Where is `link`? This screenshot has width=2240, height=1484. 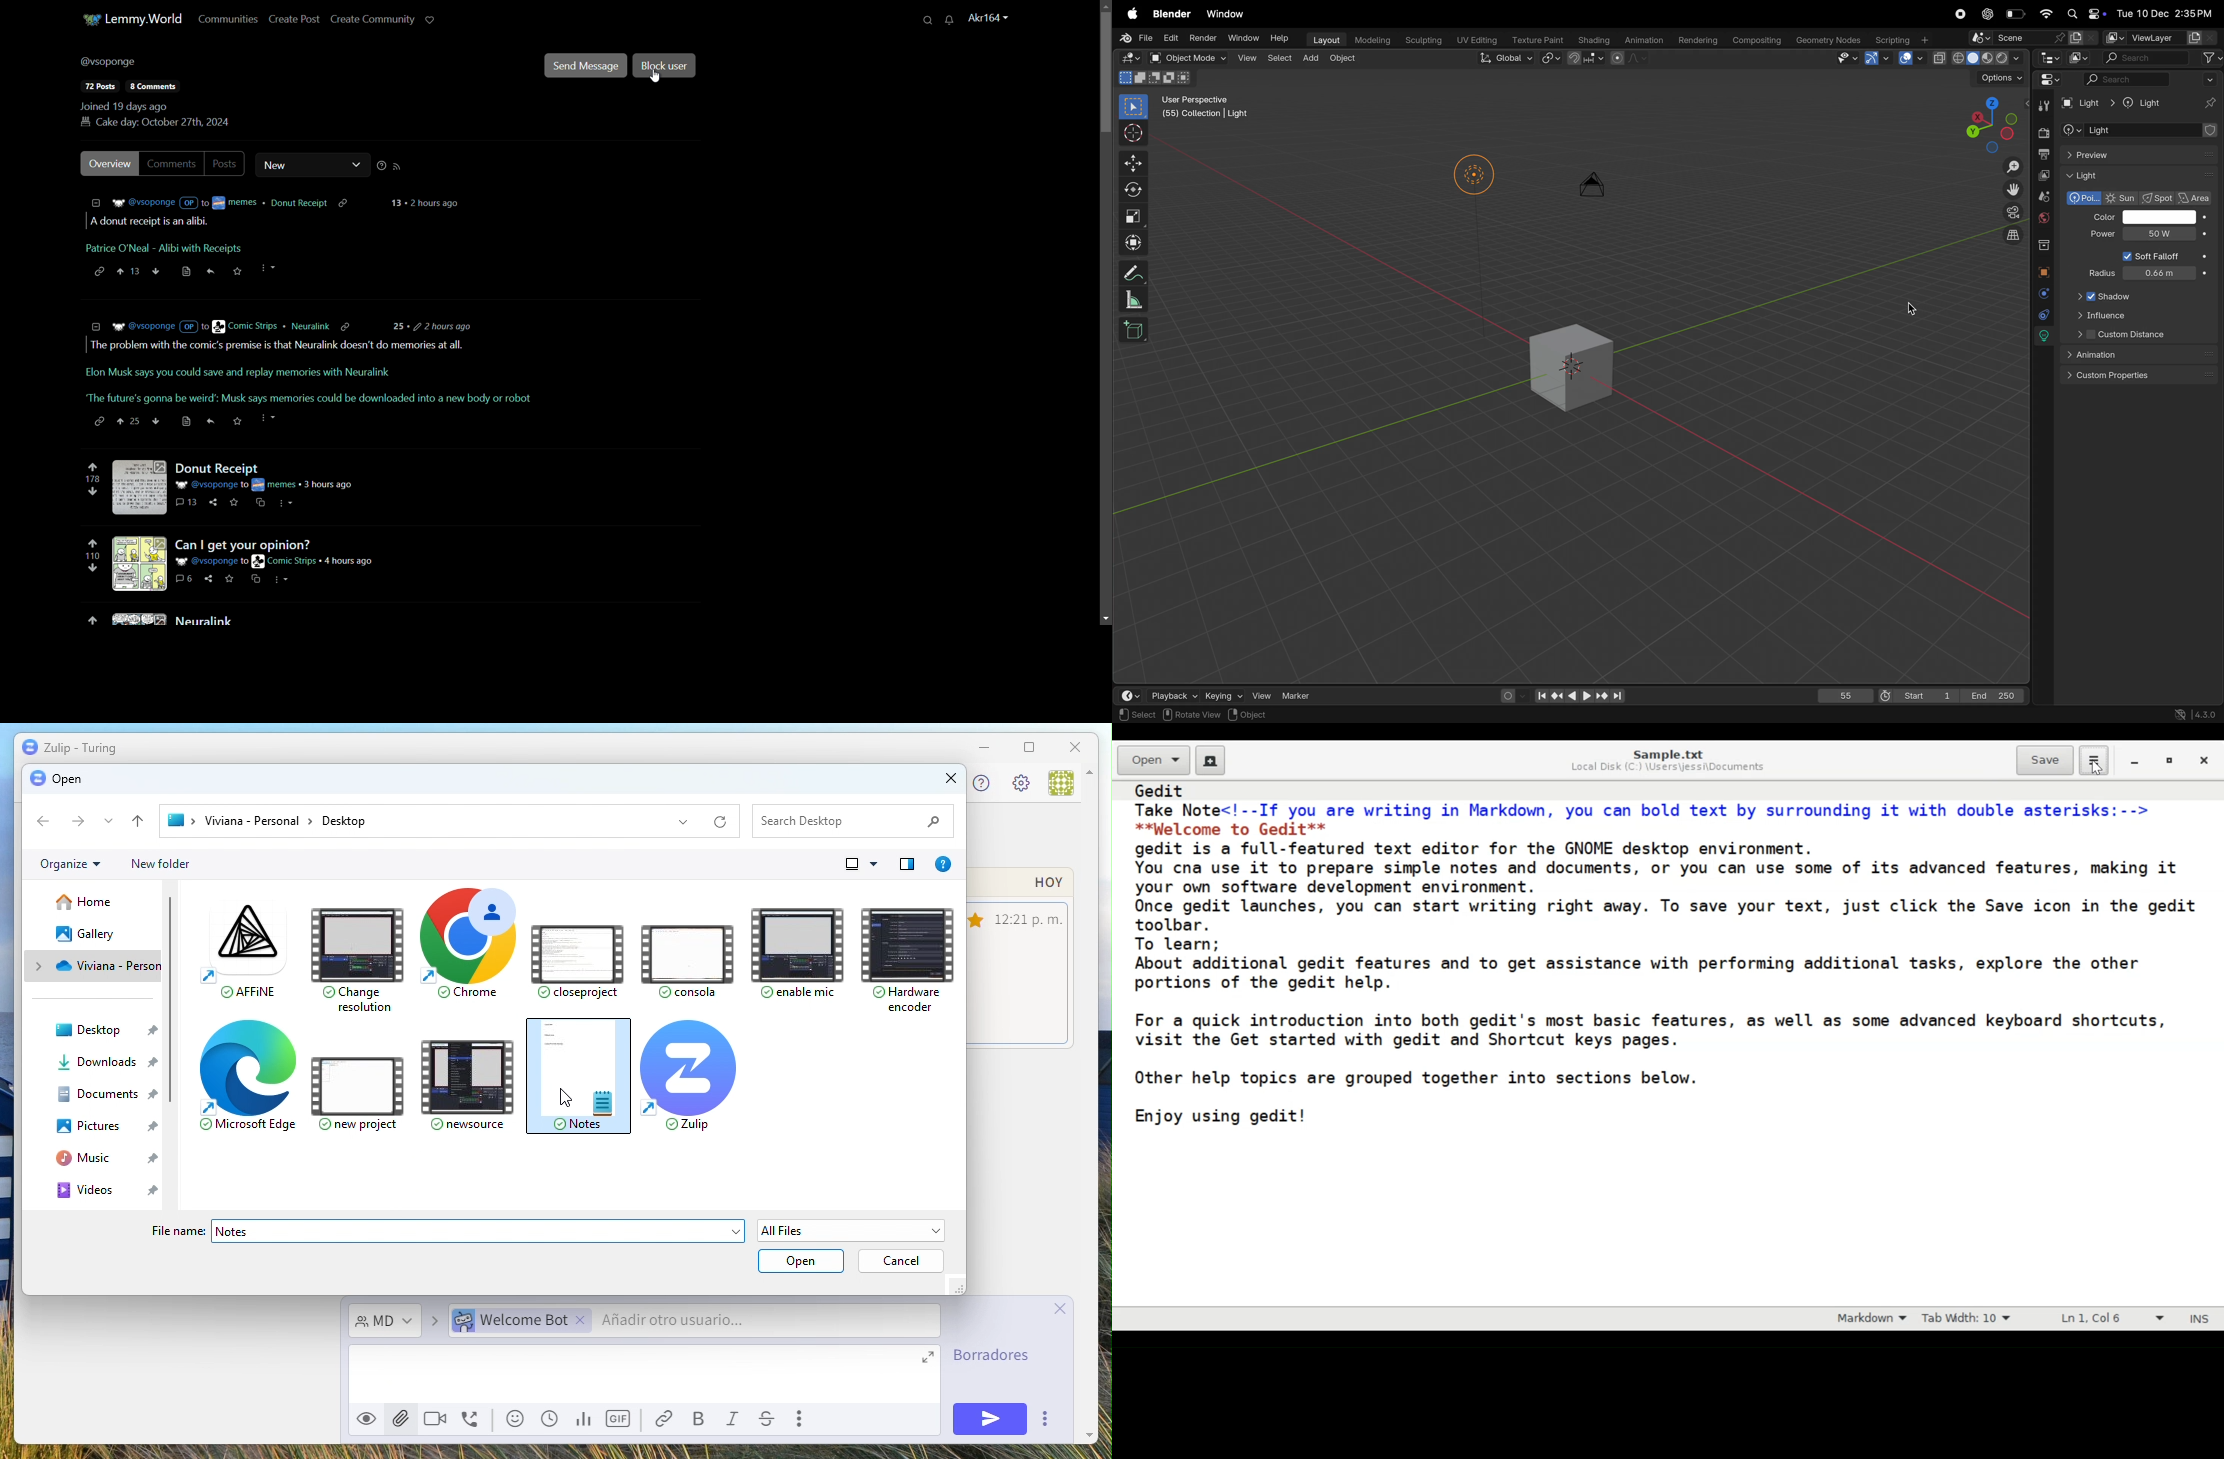
link is located at coordinates (97, 271).